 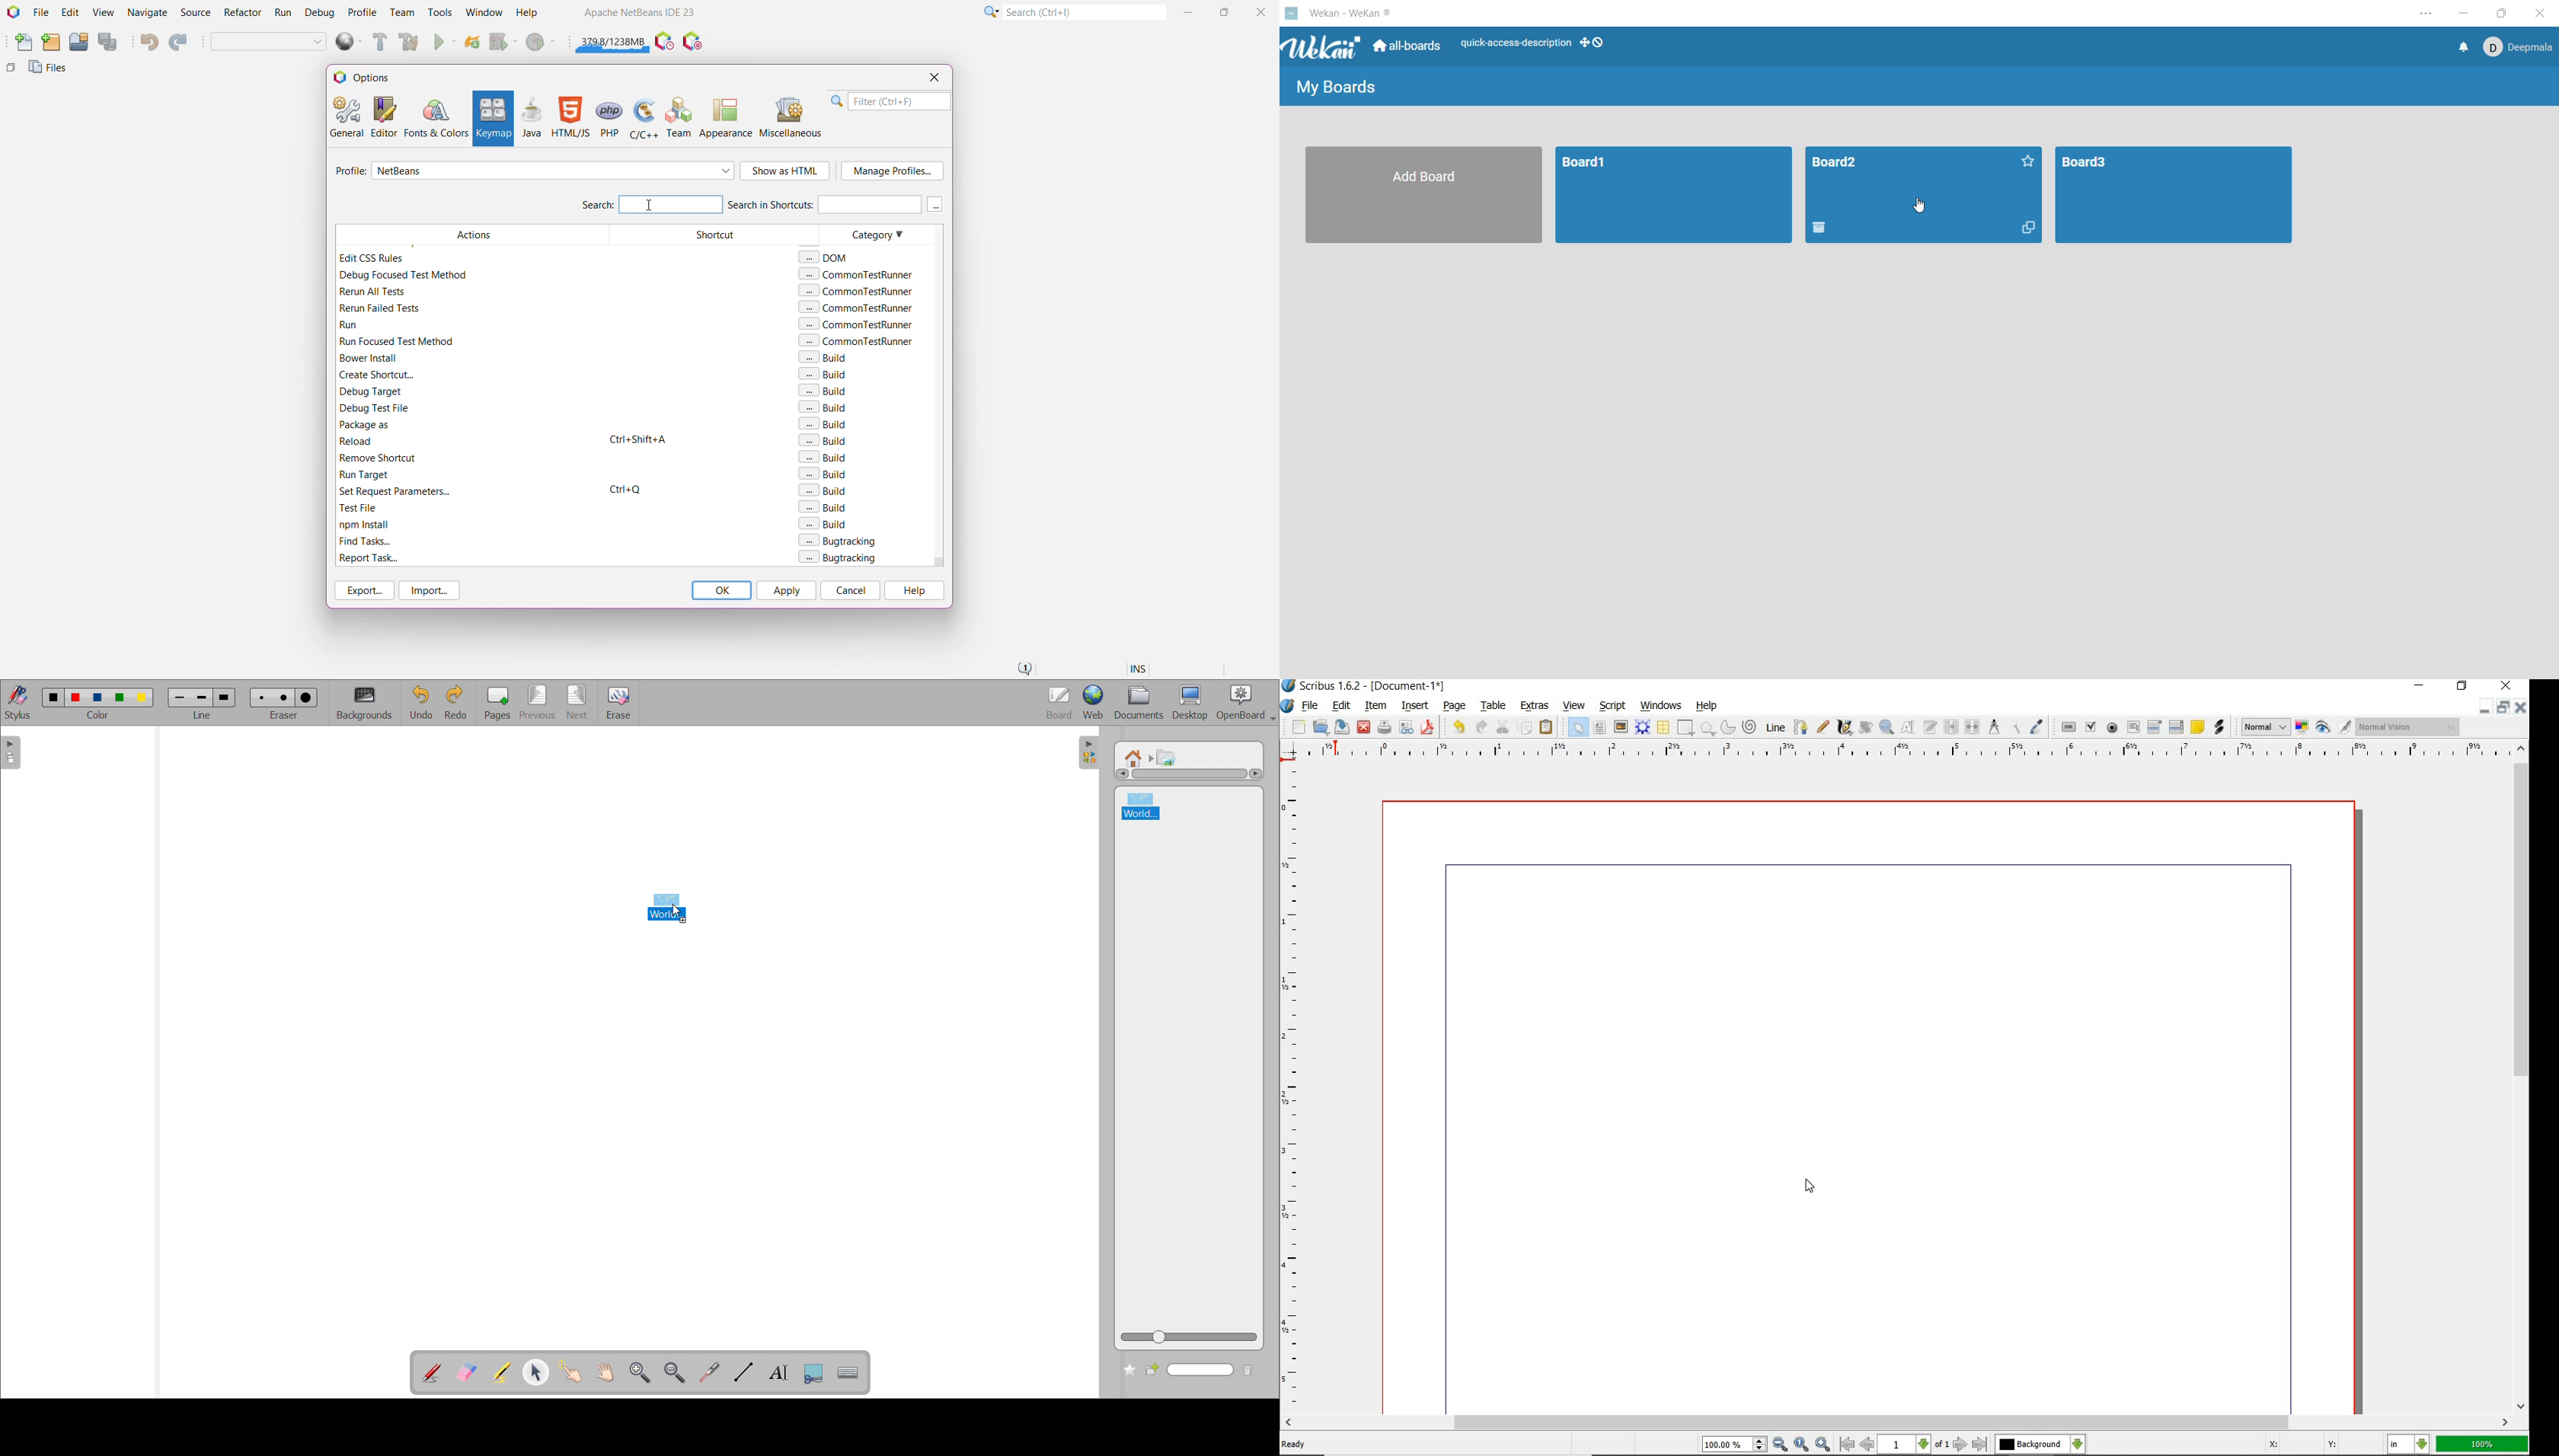 I want to click on scrollbar, so click(x=1896, y=1423).